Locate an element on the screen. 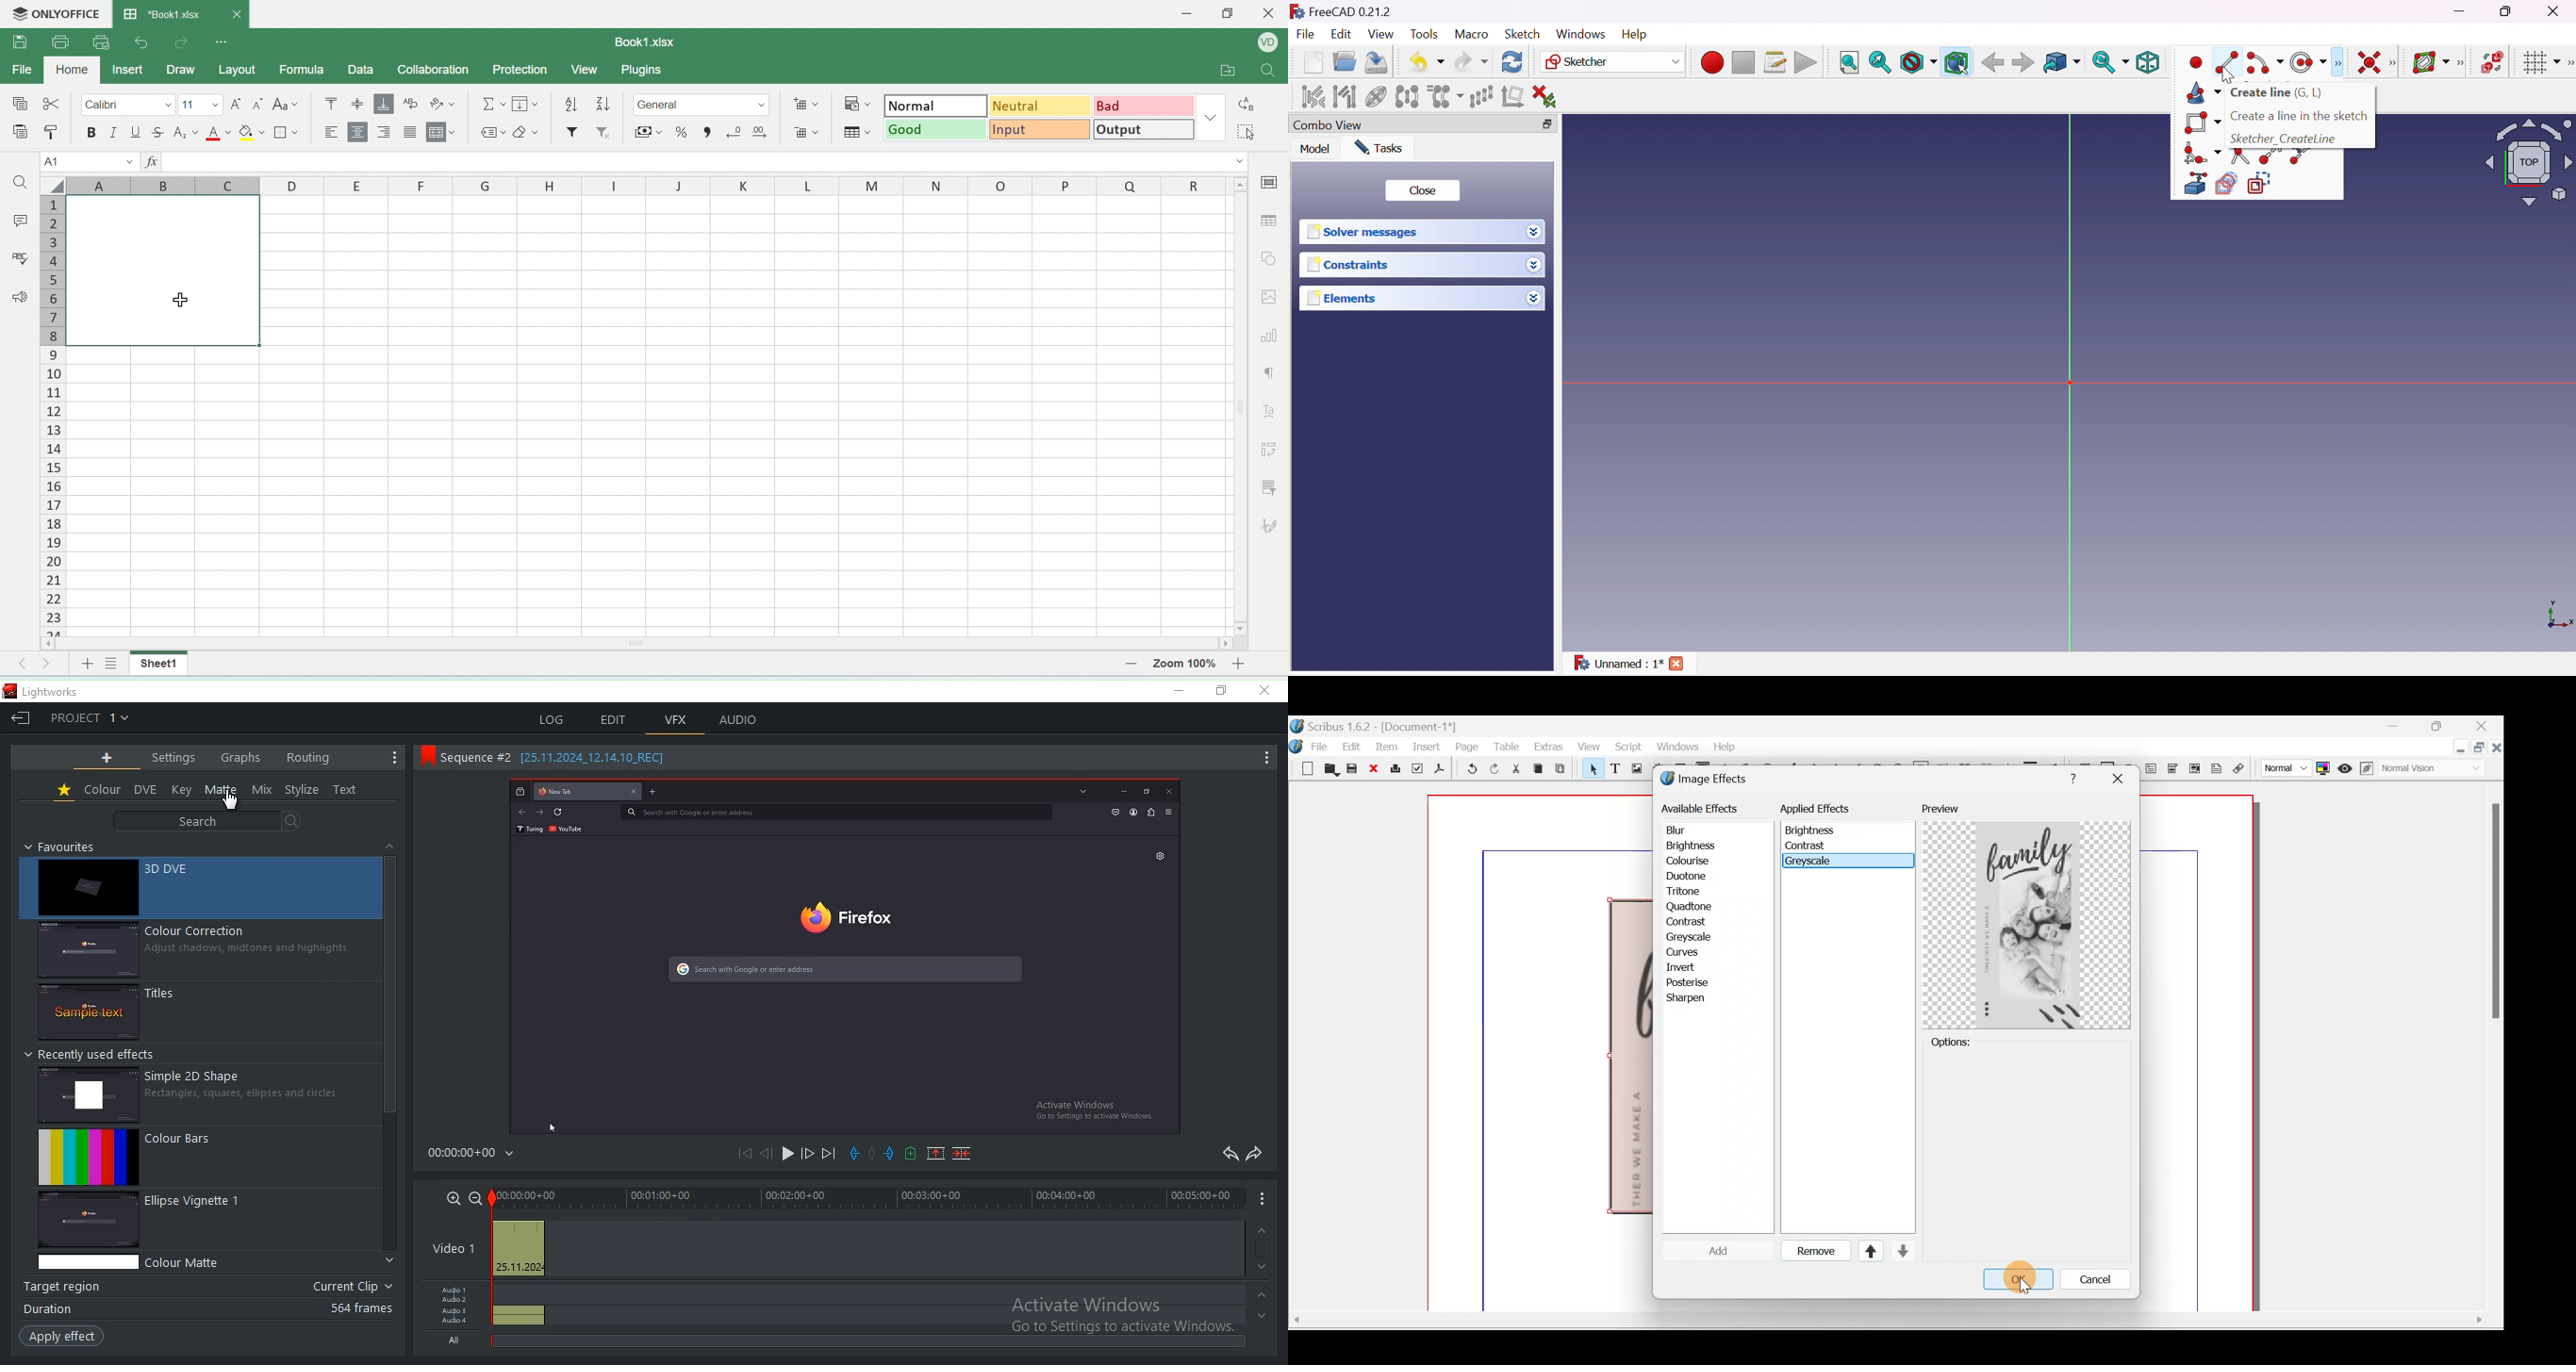 The width and height of the screenshot is (2576, 1372).  is located at coordinates (648, 133).